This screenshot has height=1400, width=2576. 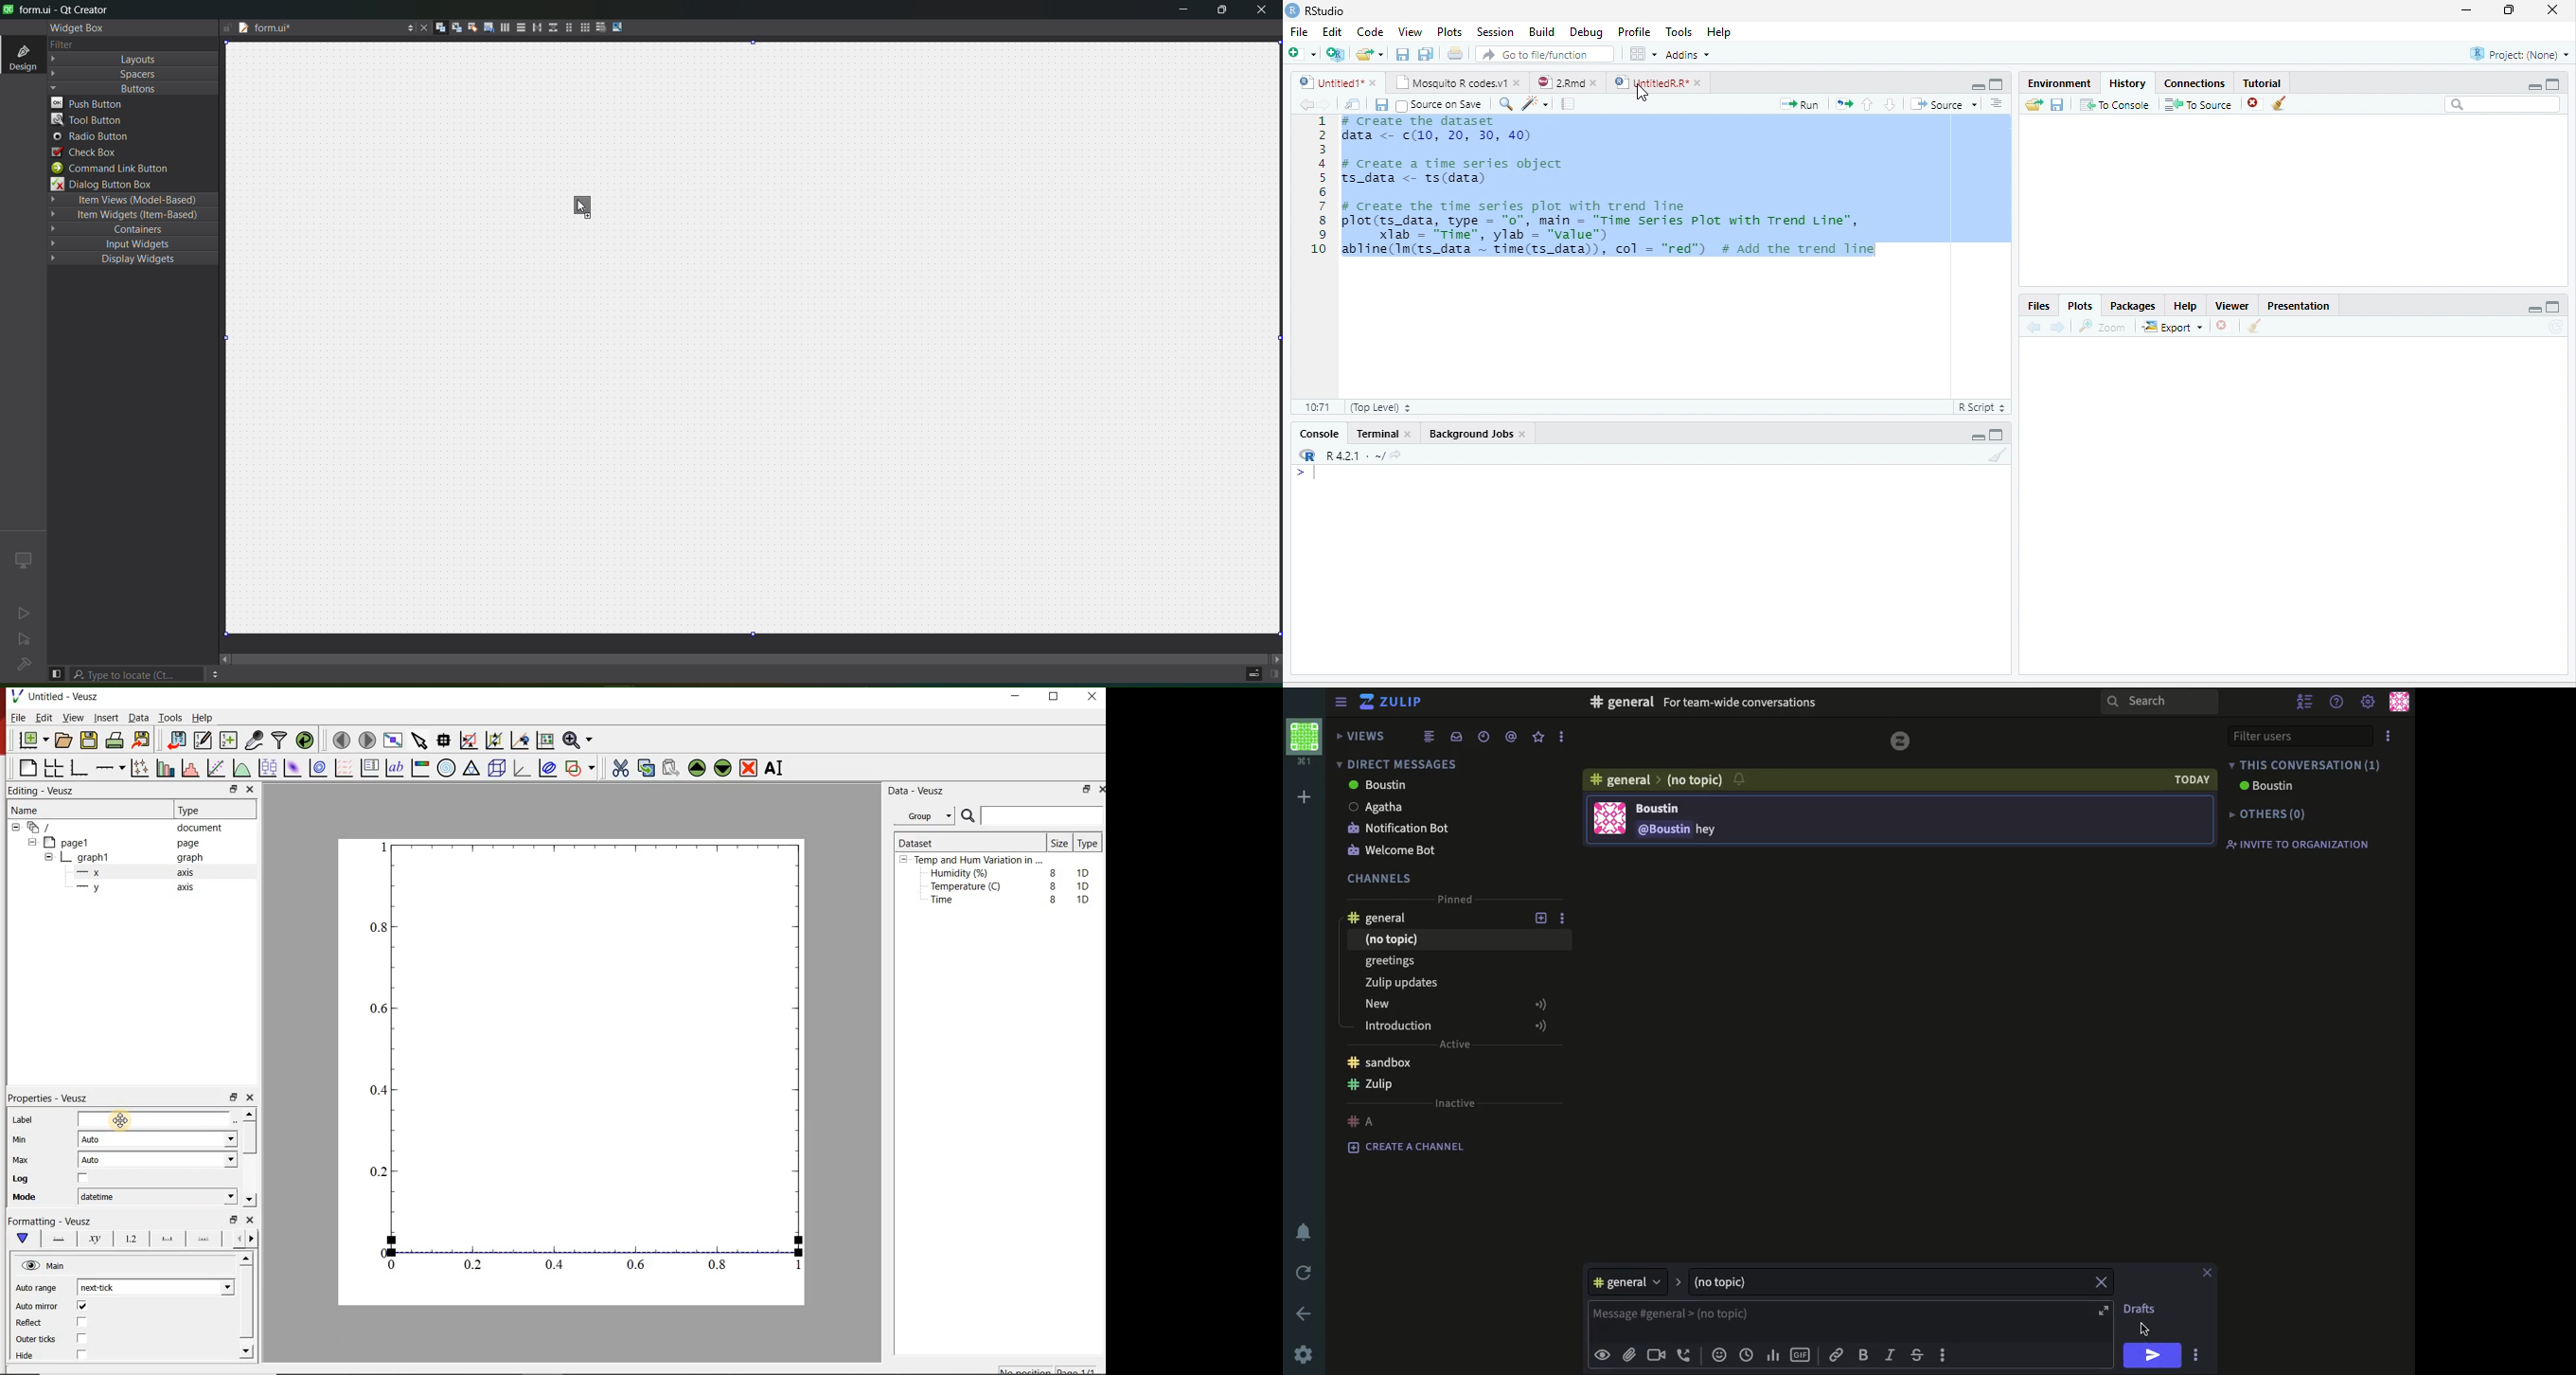 What do you see at coordinates (1320, 434) in the screenshot?
I see `Console` at bounding box center [1320, 434].